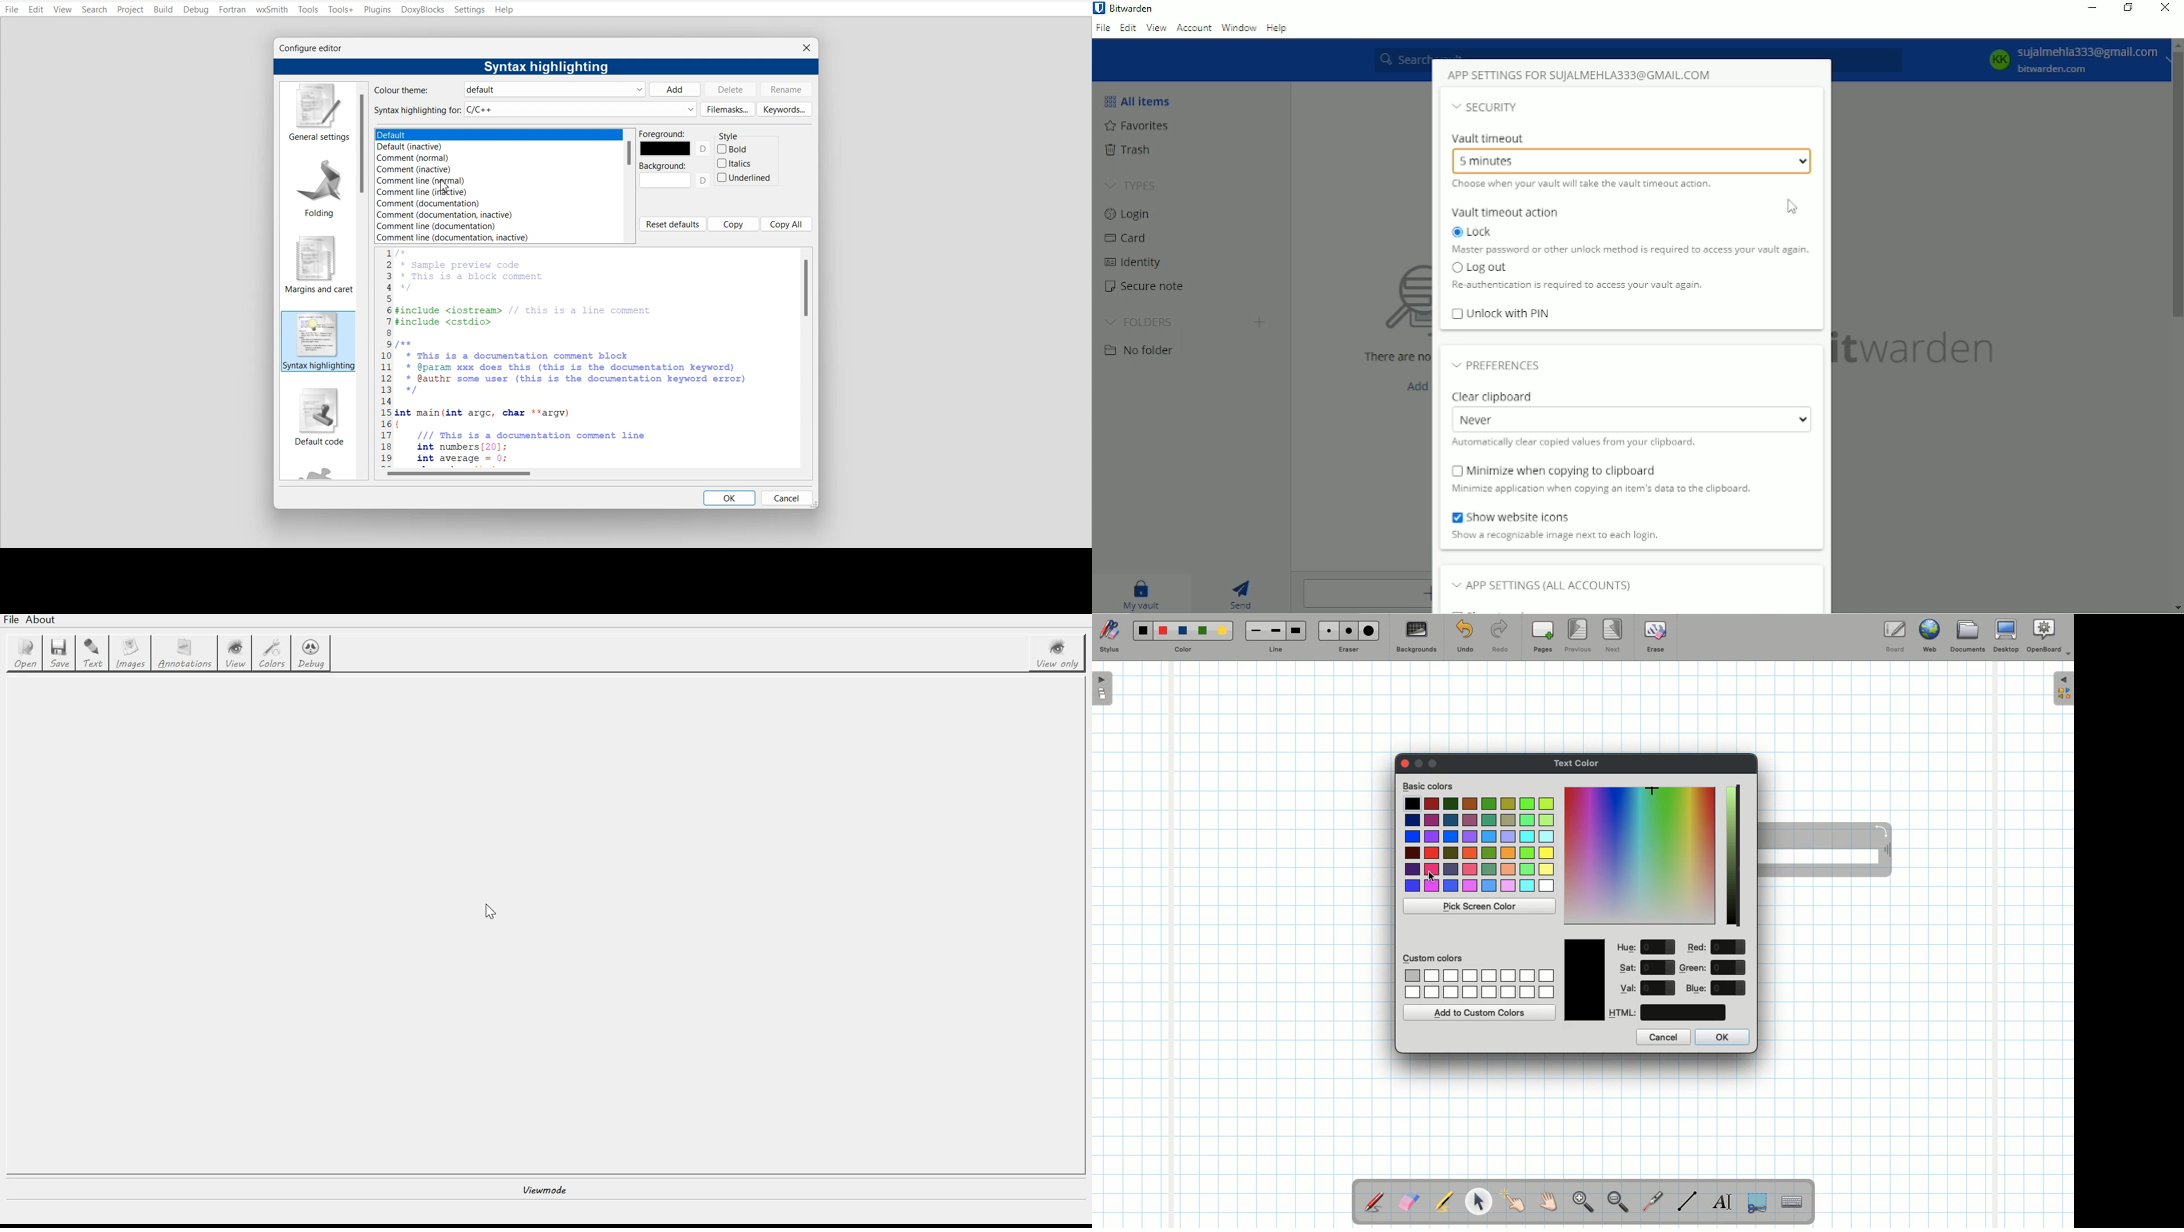 Image resolution: width=2184 pixels, height=1232 pixels. I want to click on Comment line (documentation), so click(442, 227).